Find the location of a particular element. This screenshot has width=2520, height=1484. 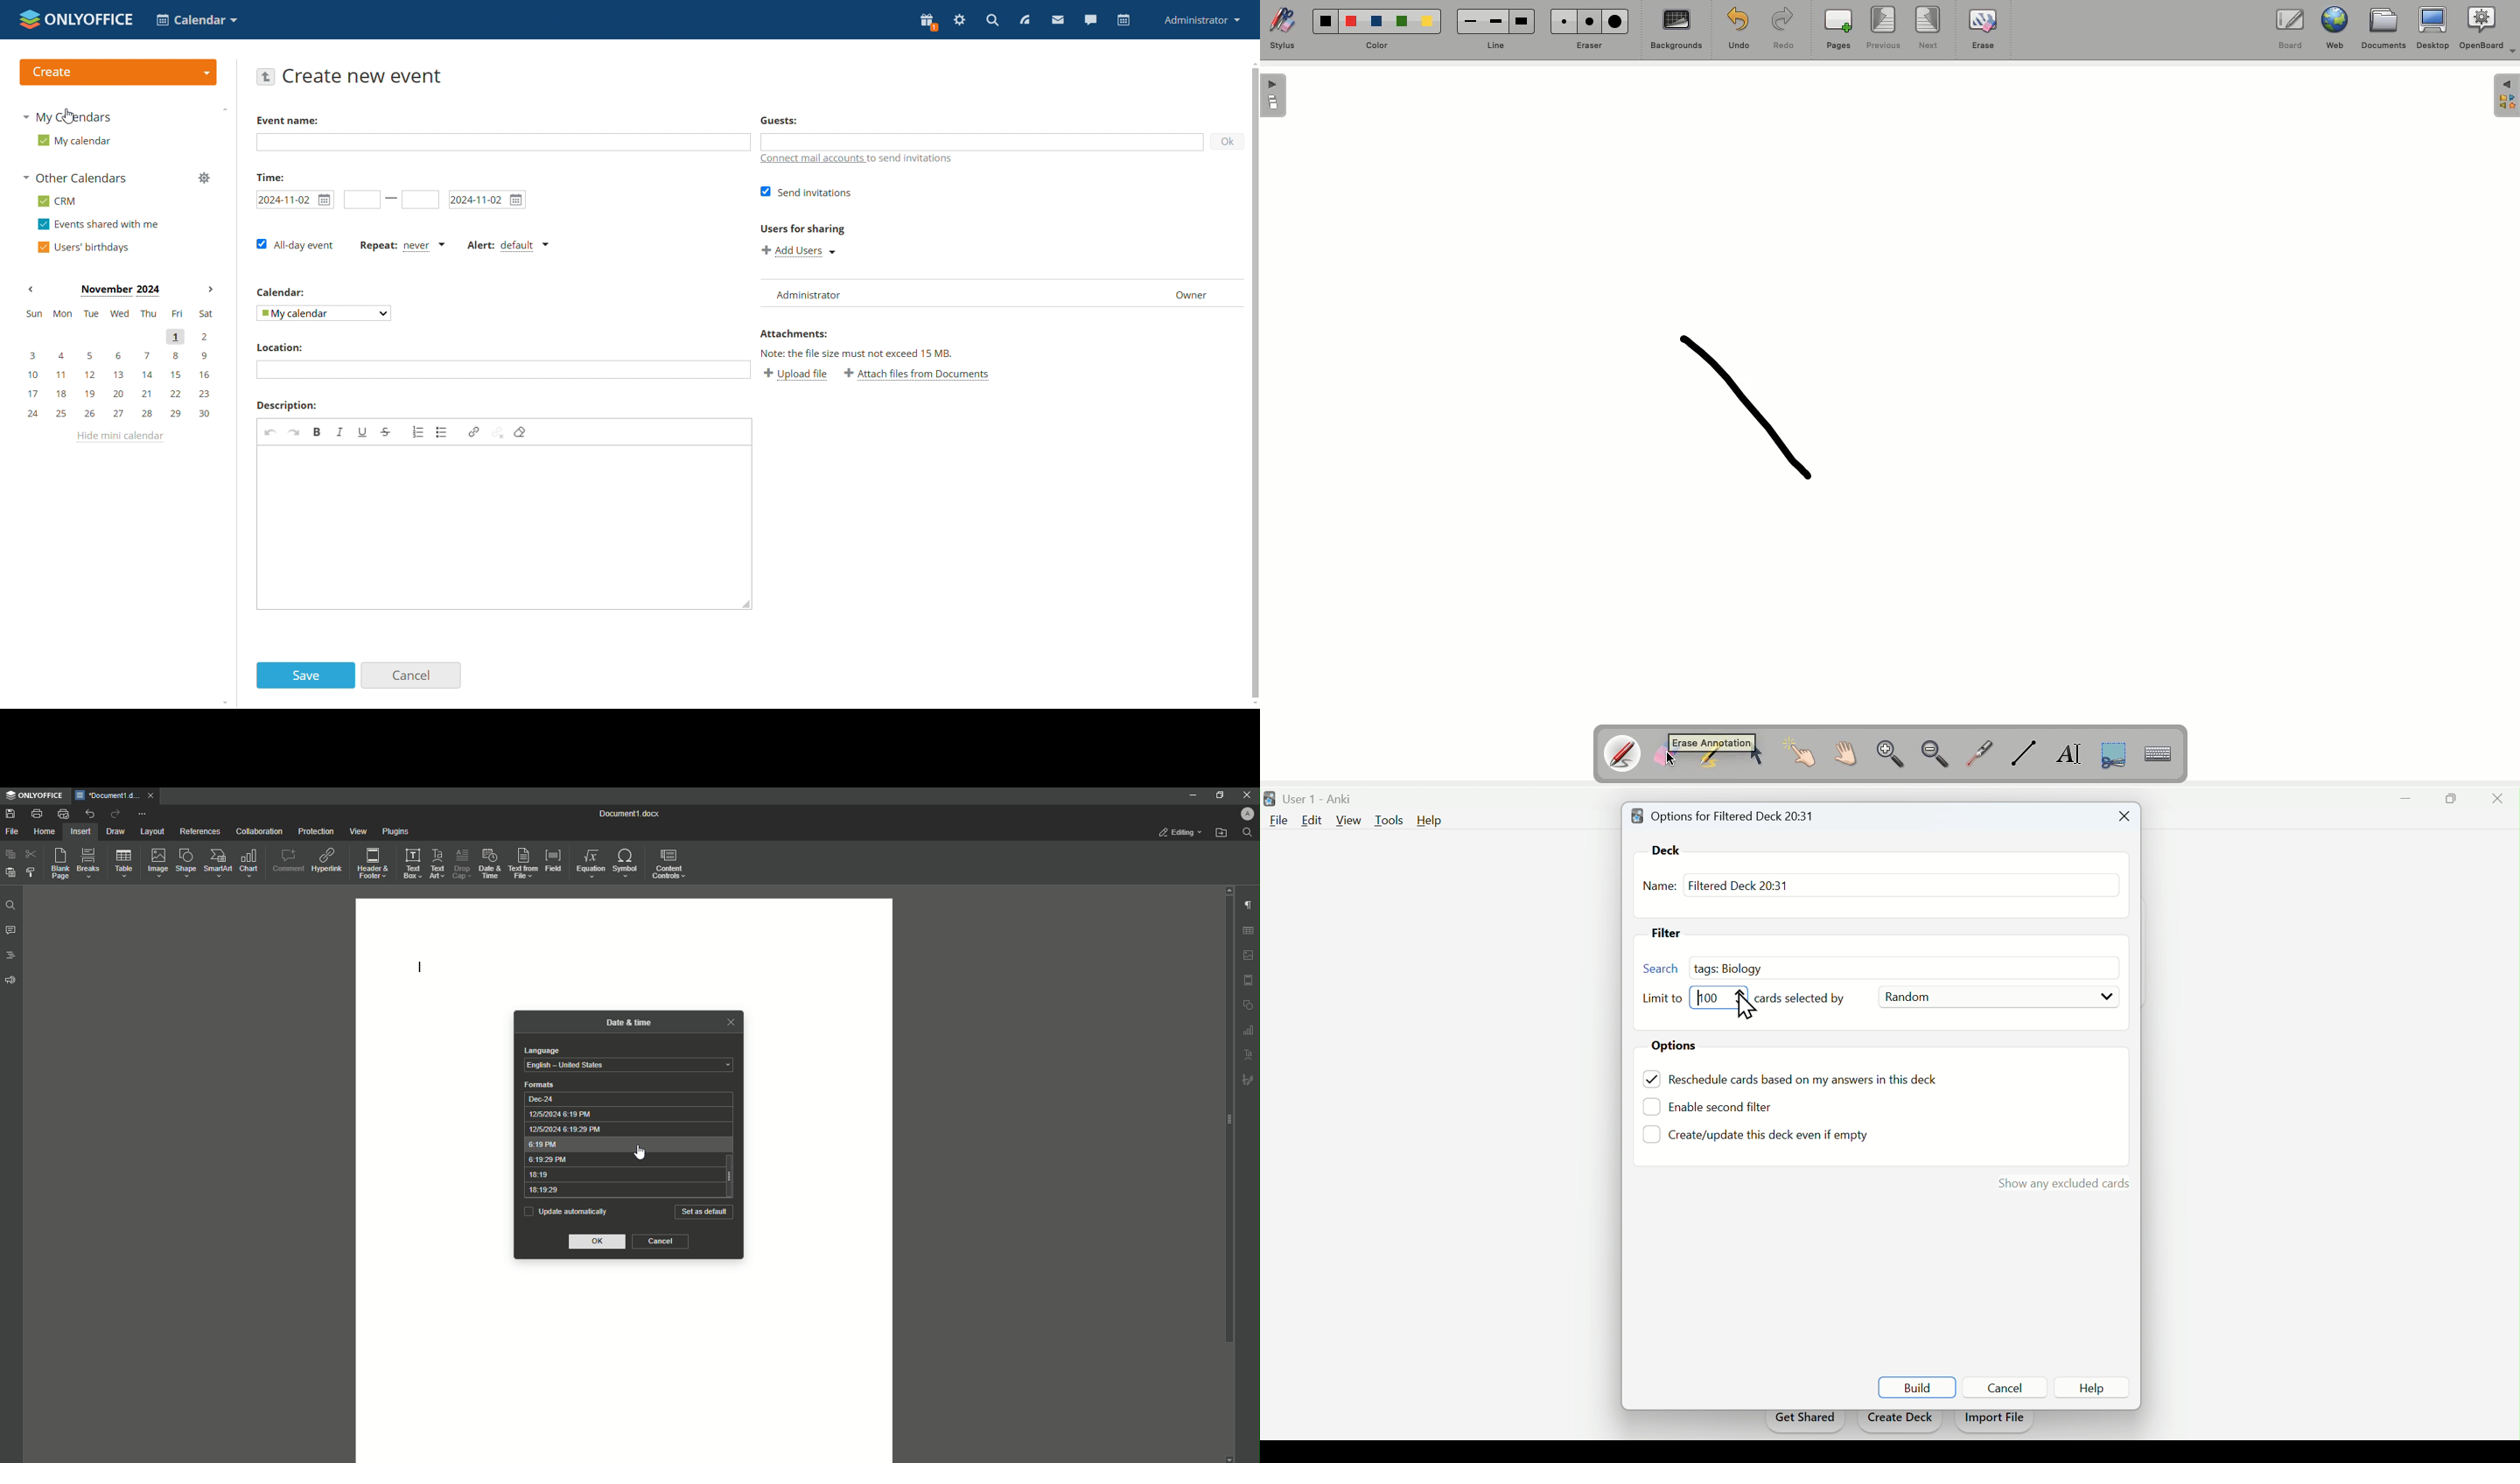

Protection is located at coordinates (313, 830).